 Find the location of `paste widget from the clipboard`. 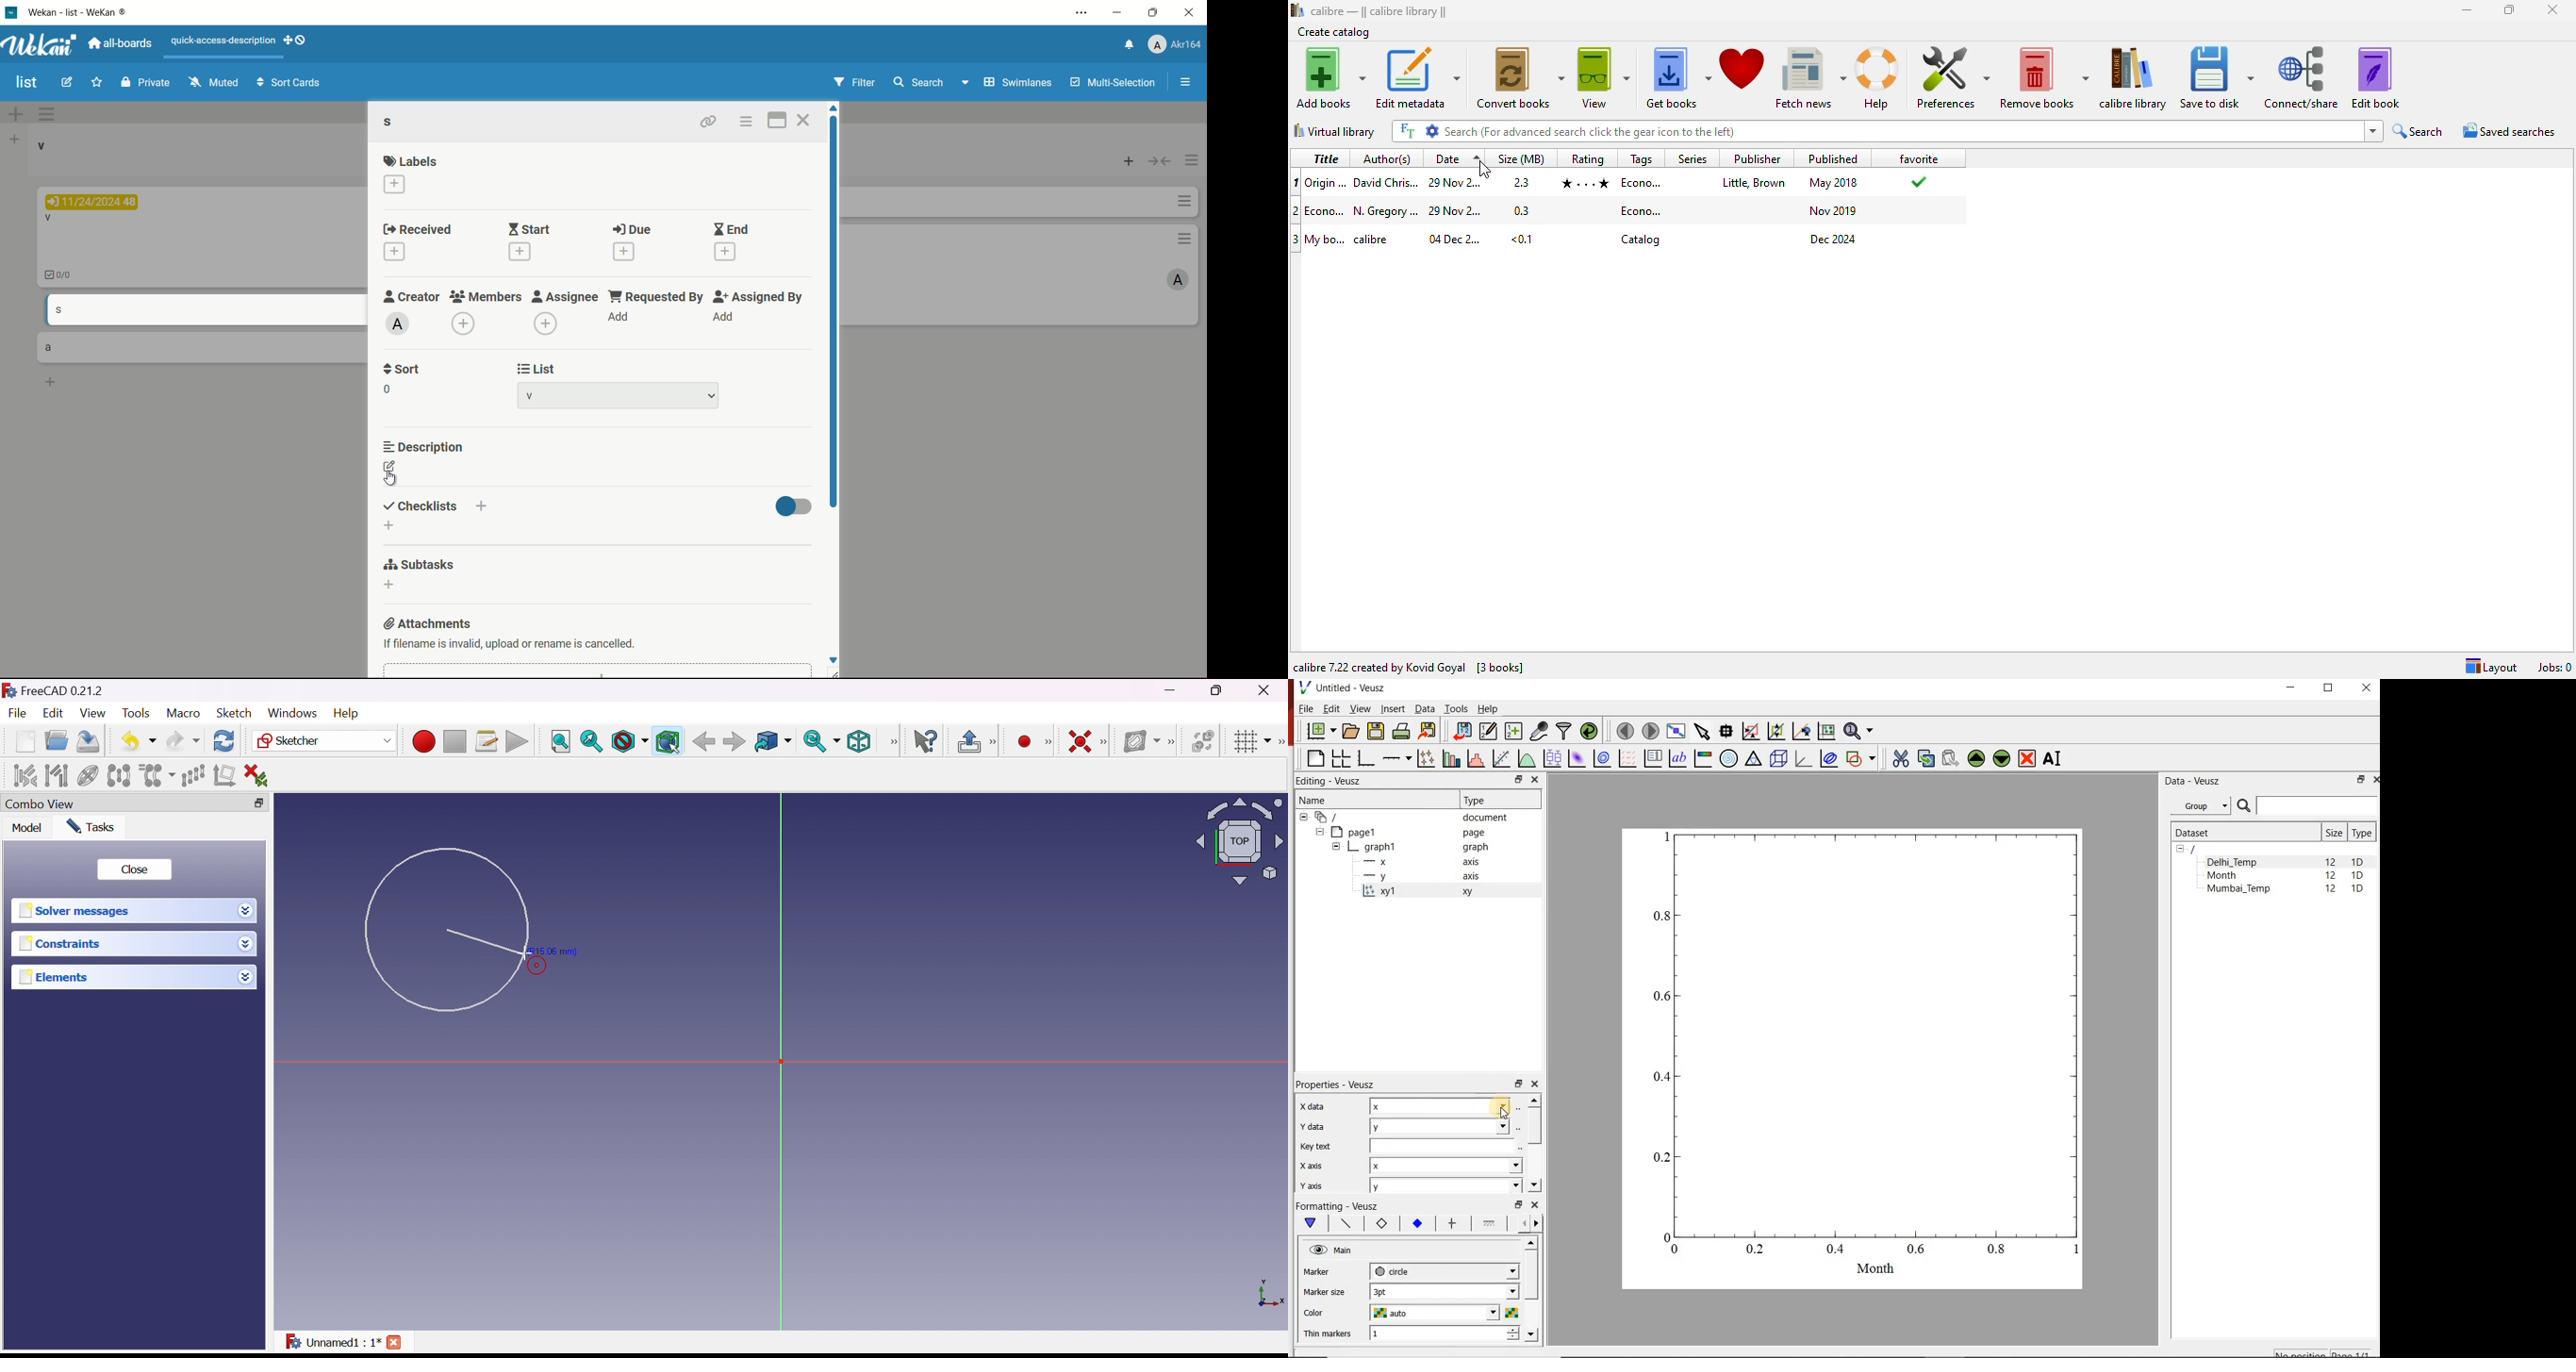

paste widget from the clipboard is located at coordinates (1951, 758).